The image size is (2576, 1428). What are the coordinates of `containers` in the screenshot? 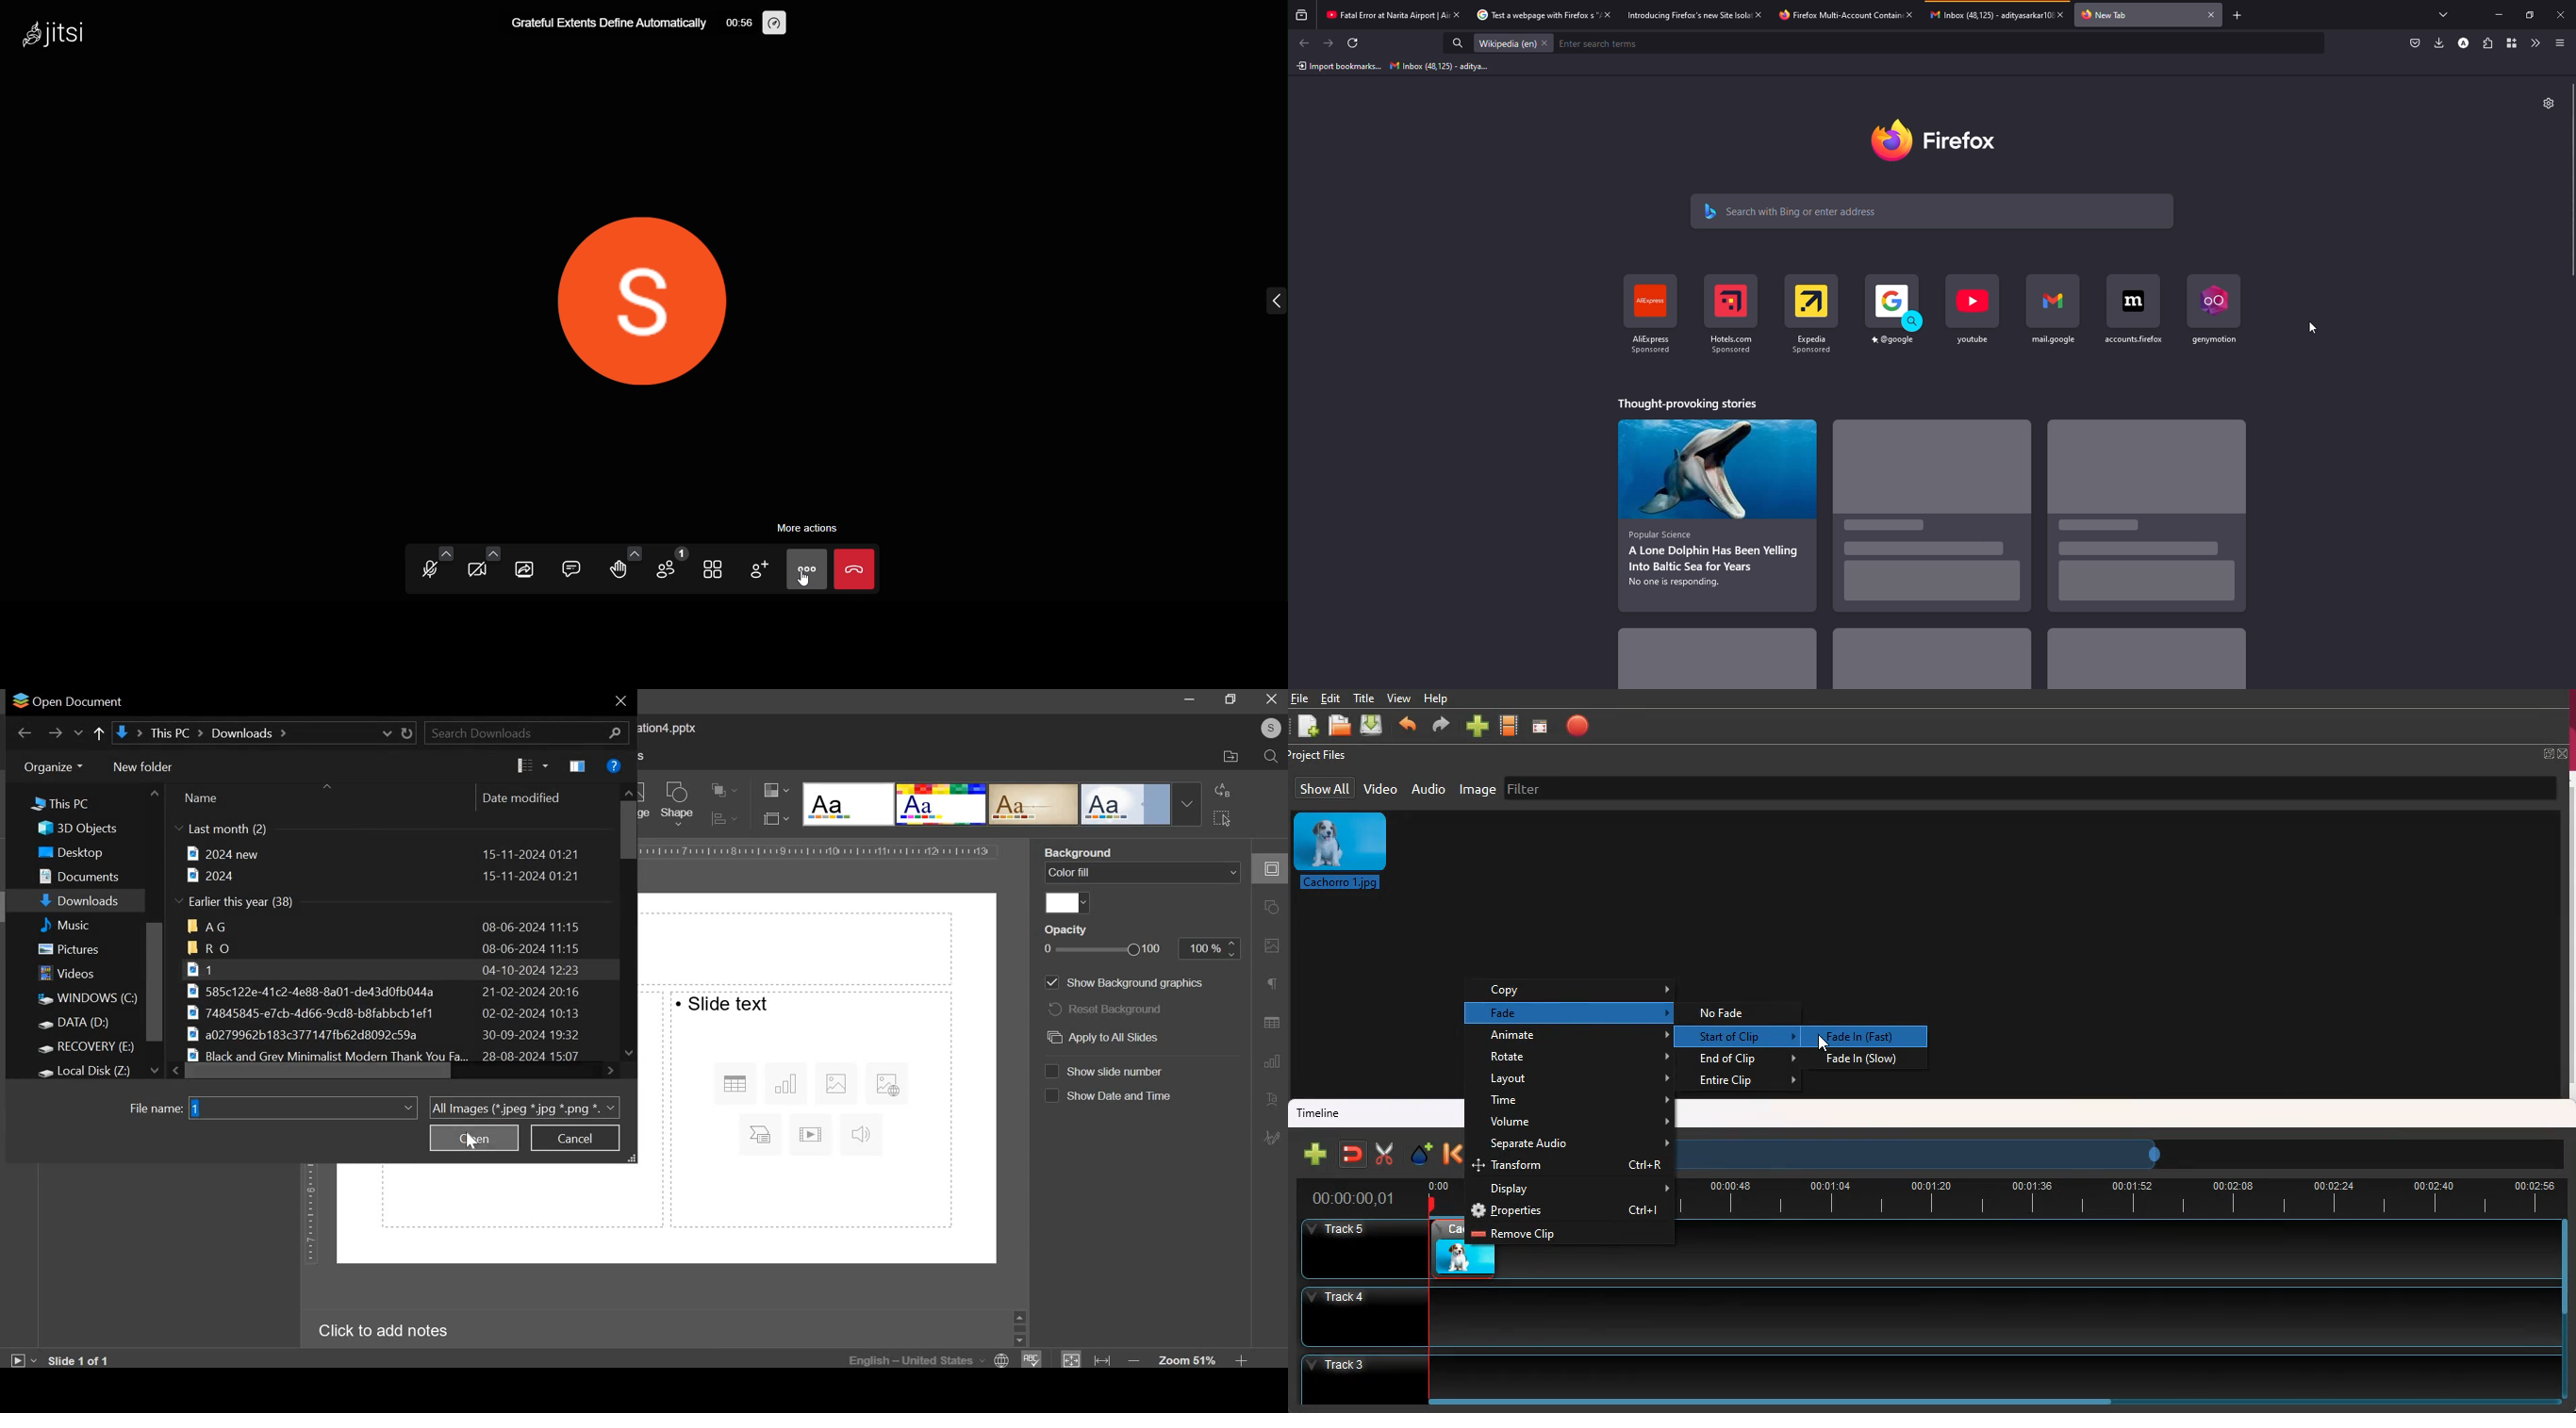 It's located at (2512, 43).